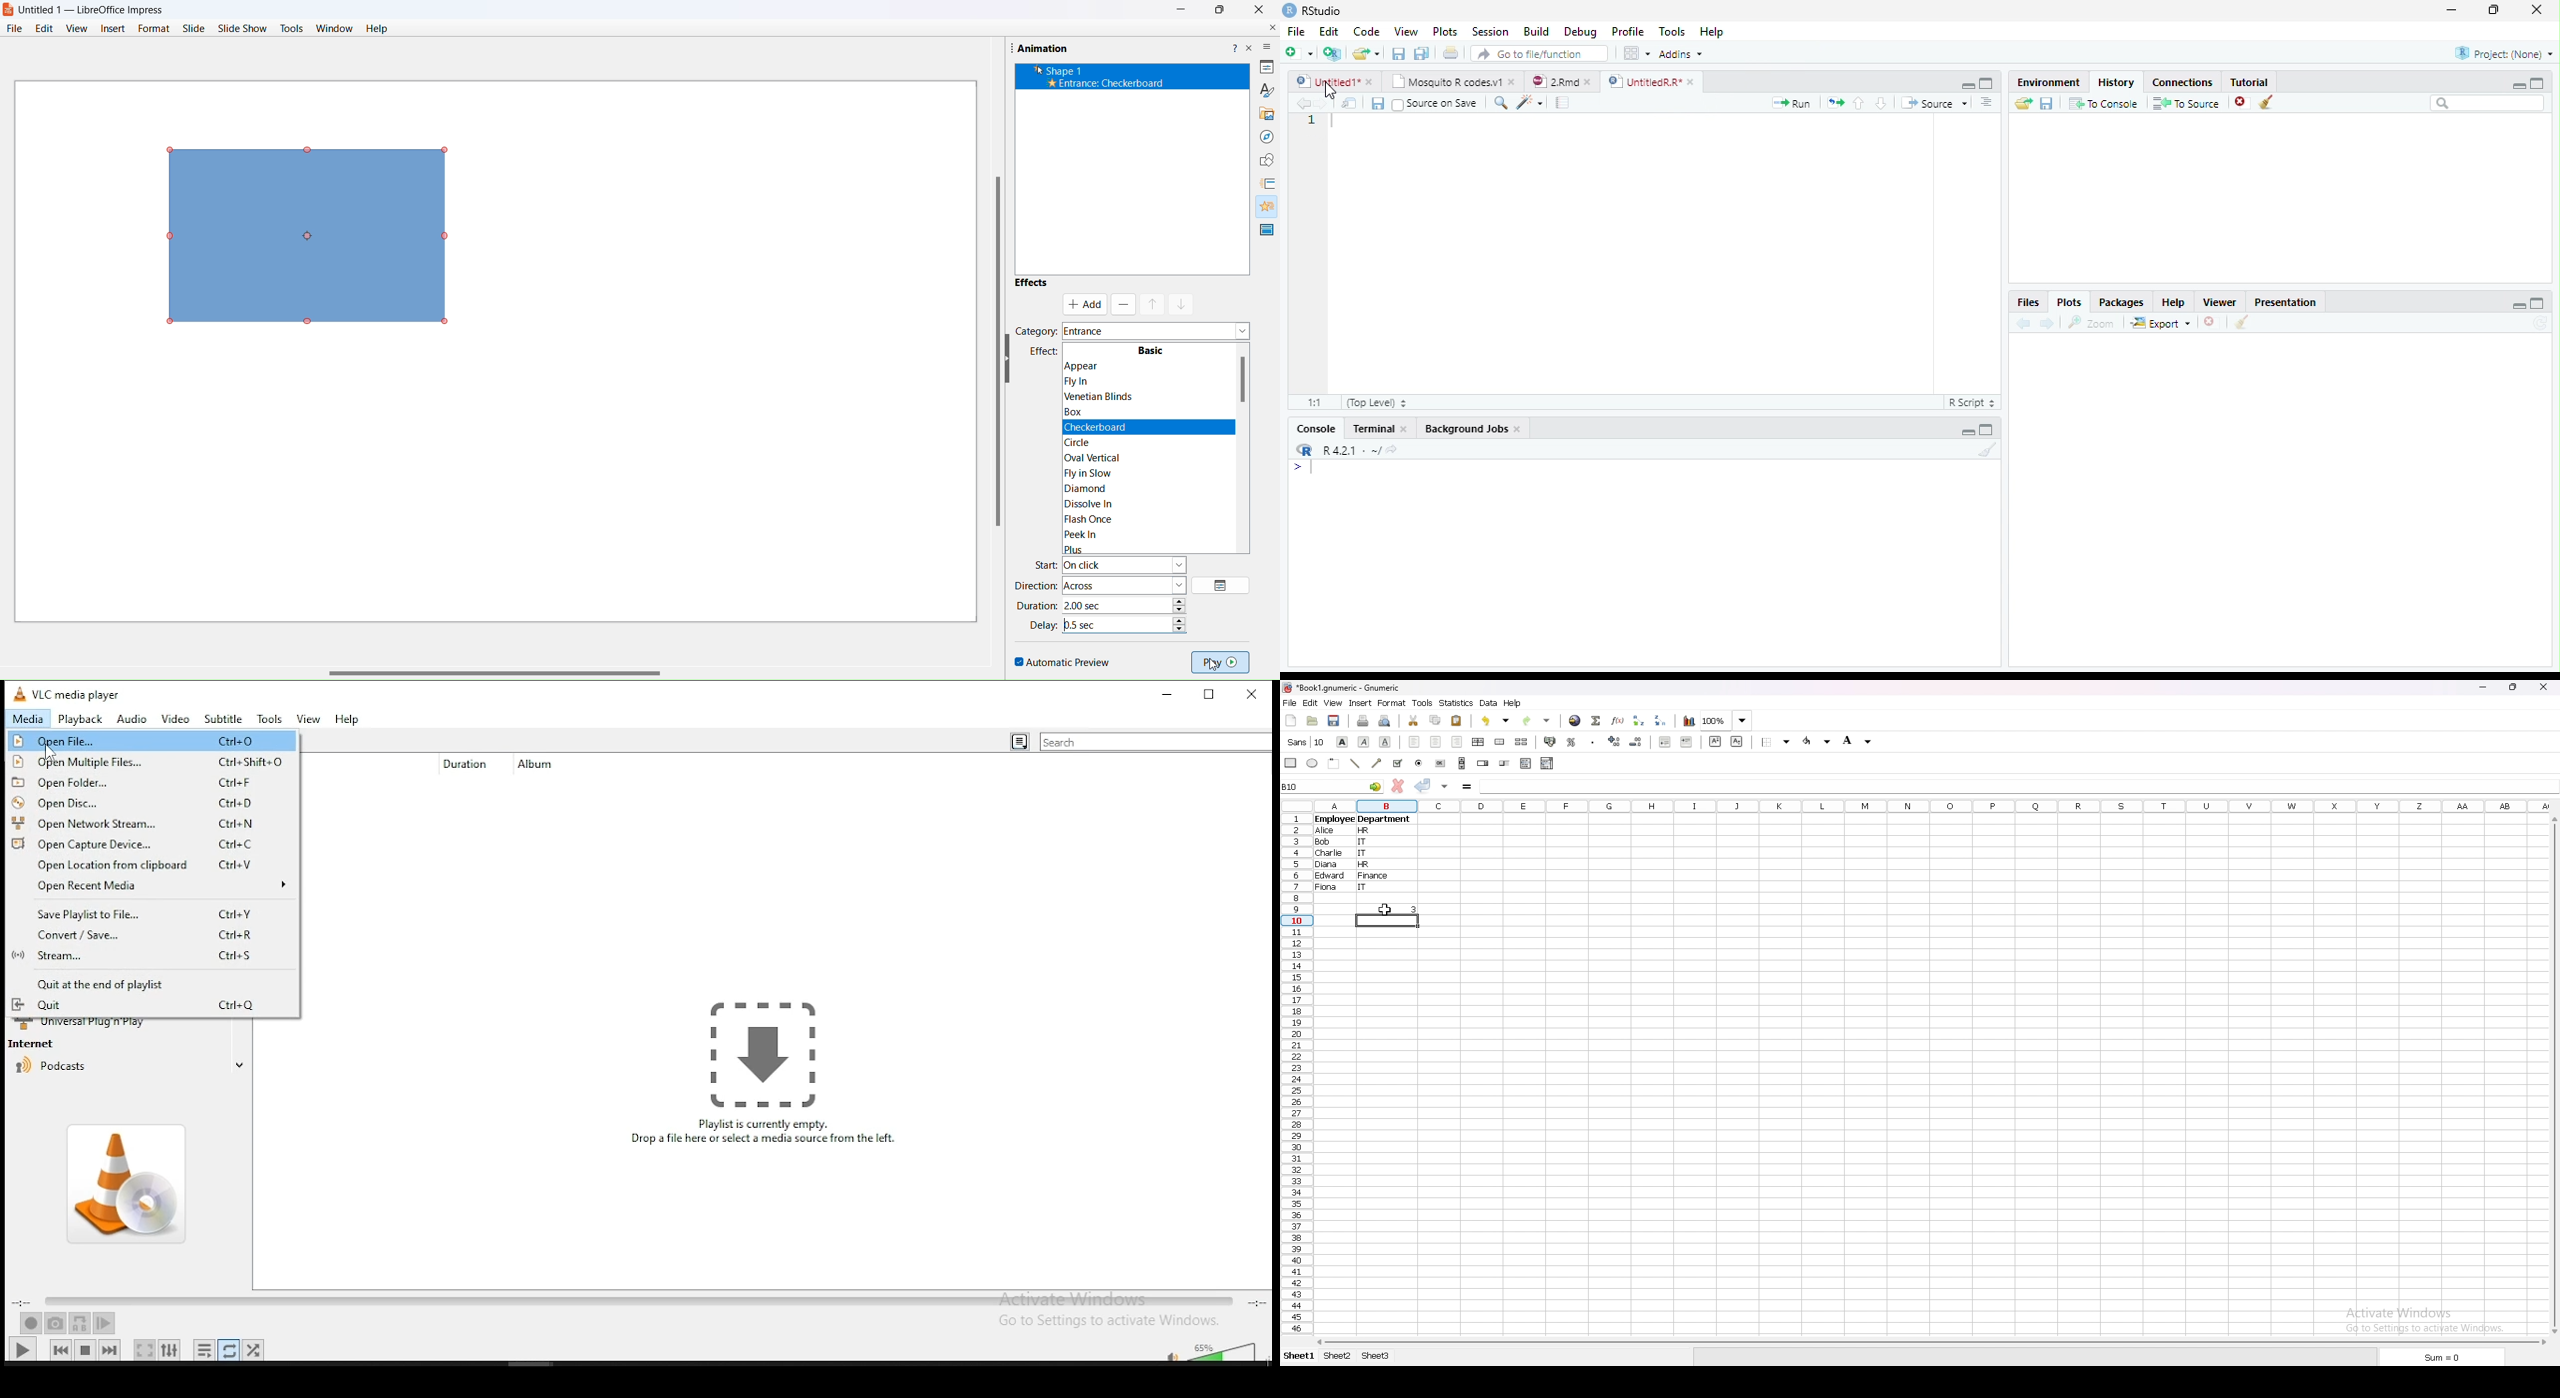 This screenshot has height=1400, width=2576. Describe the element at coordinates (1211, 693) in the screenshot. I see `maximize` at that location.